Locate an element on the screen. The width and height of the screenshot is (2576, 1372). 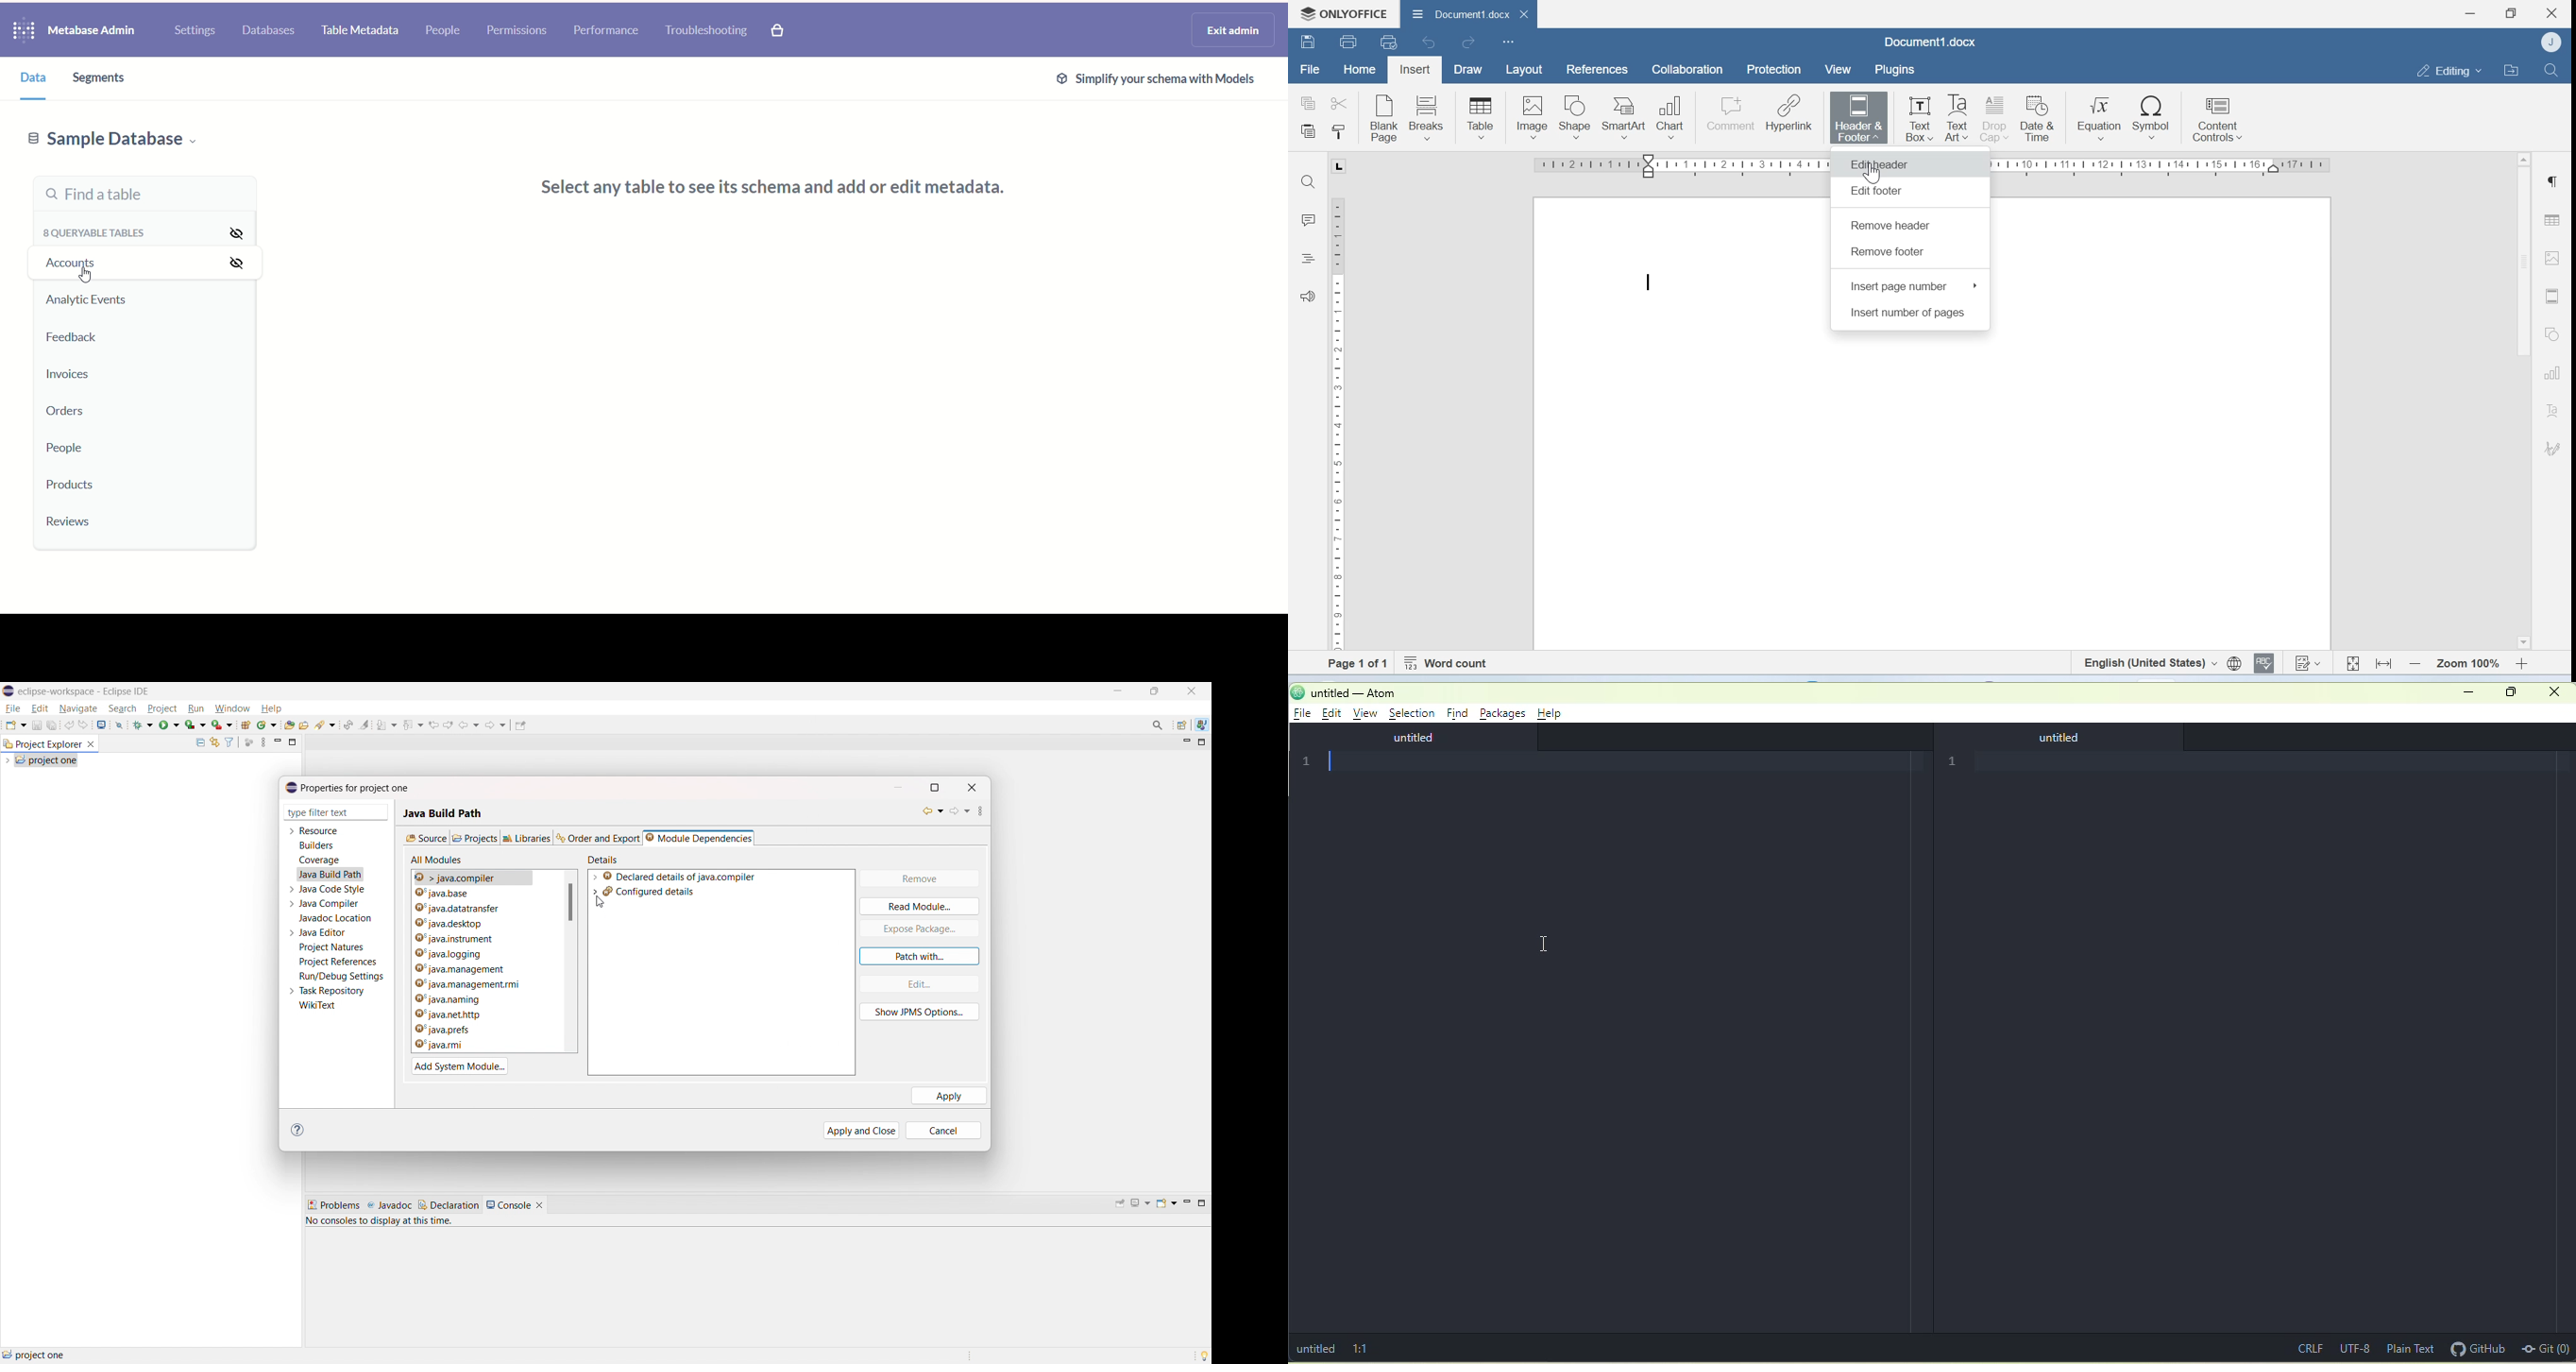
Layout is located at coordinates (1525, 70).